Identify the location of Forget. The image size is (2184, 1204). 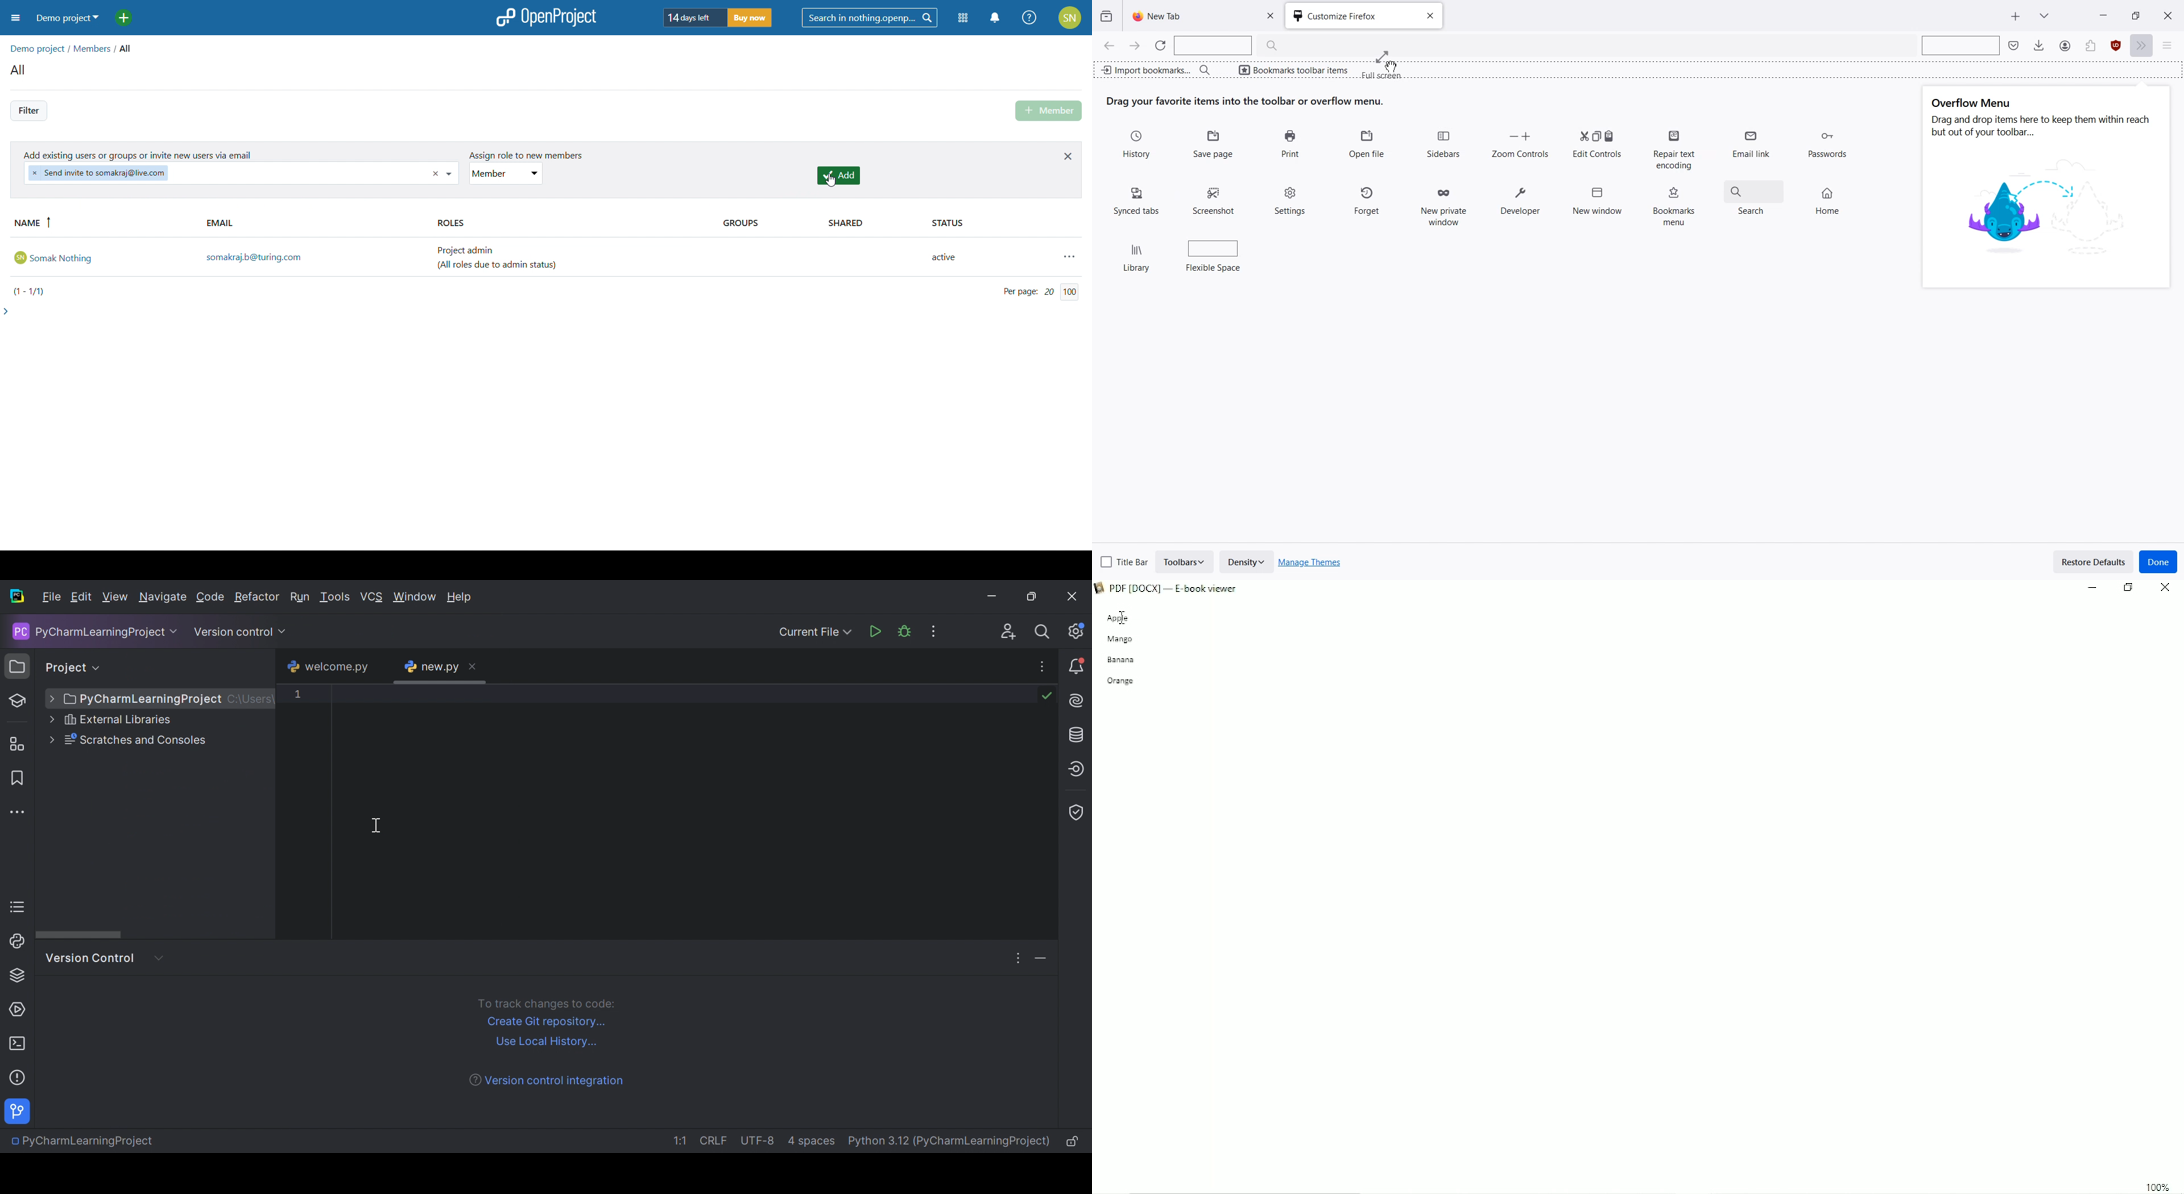
(1368, 198).